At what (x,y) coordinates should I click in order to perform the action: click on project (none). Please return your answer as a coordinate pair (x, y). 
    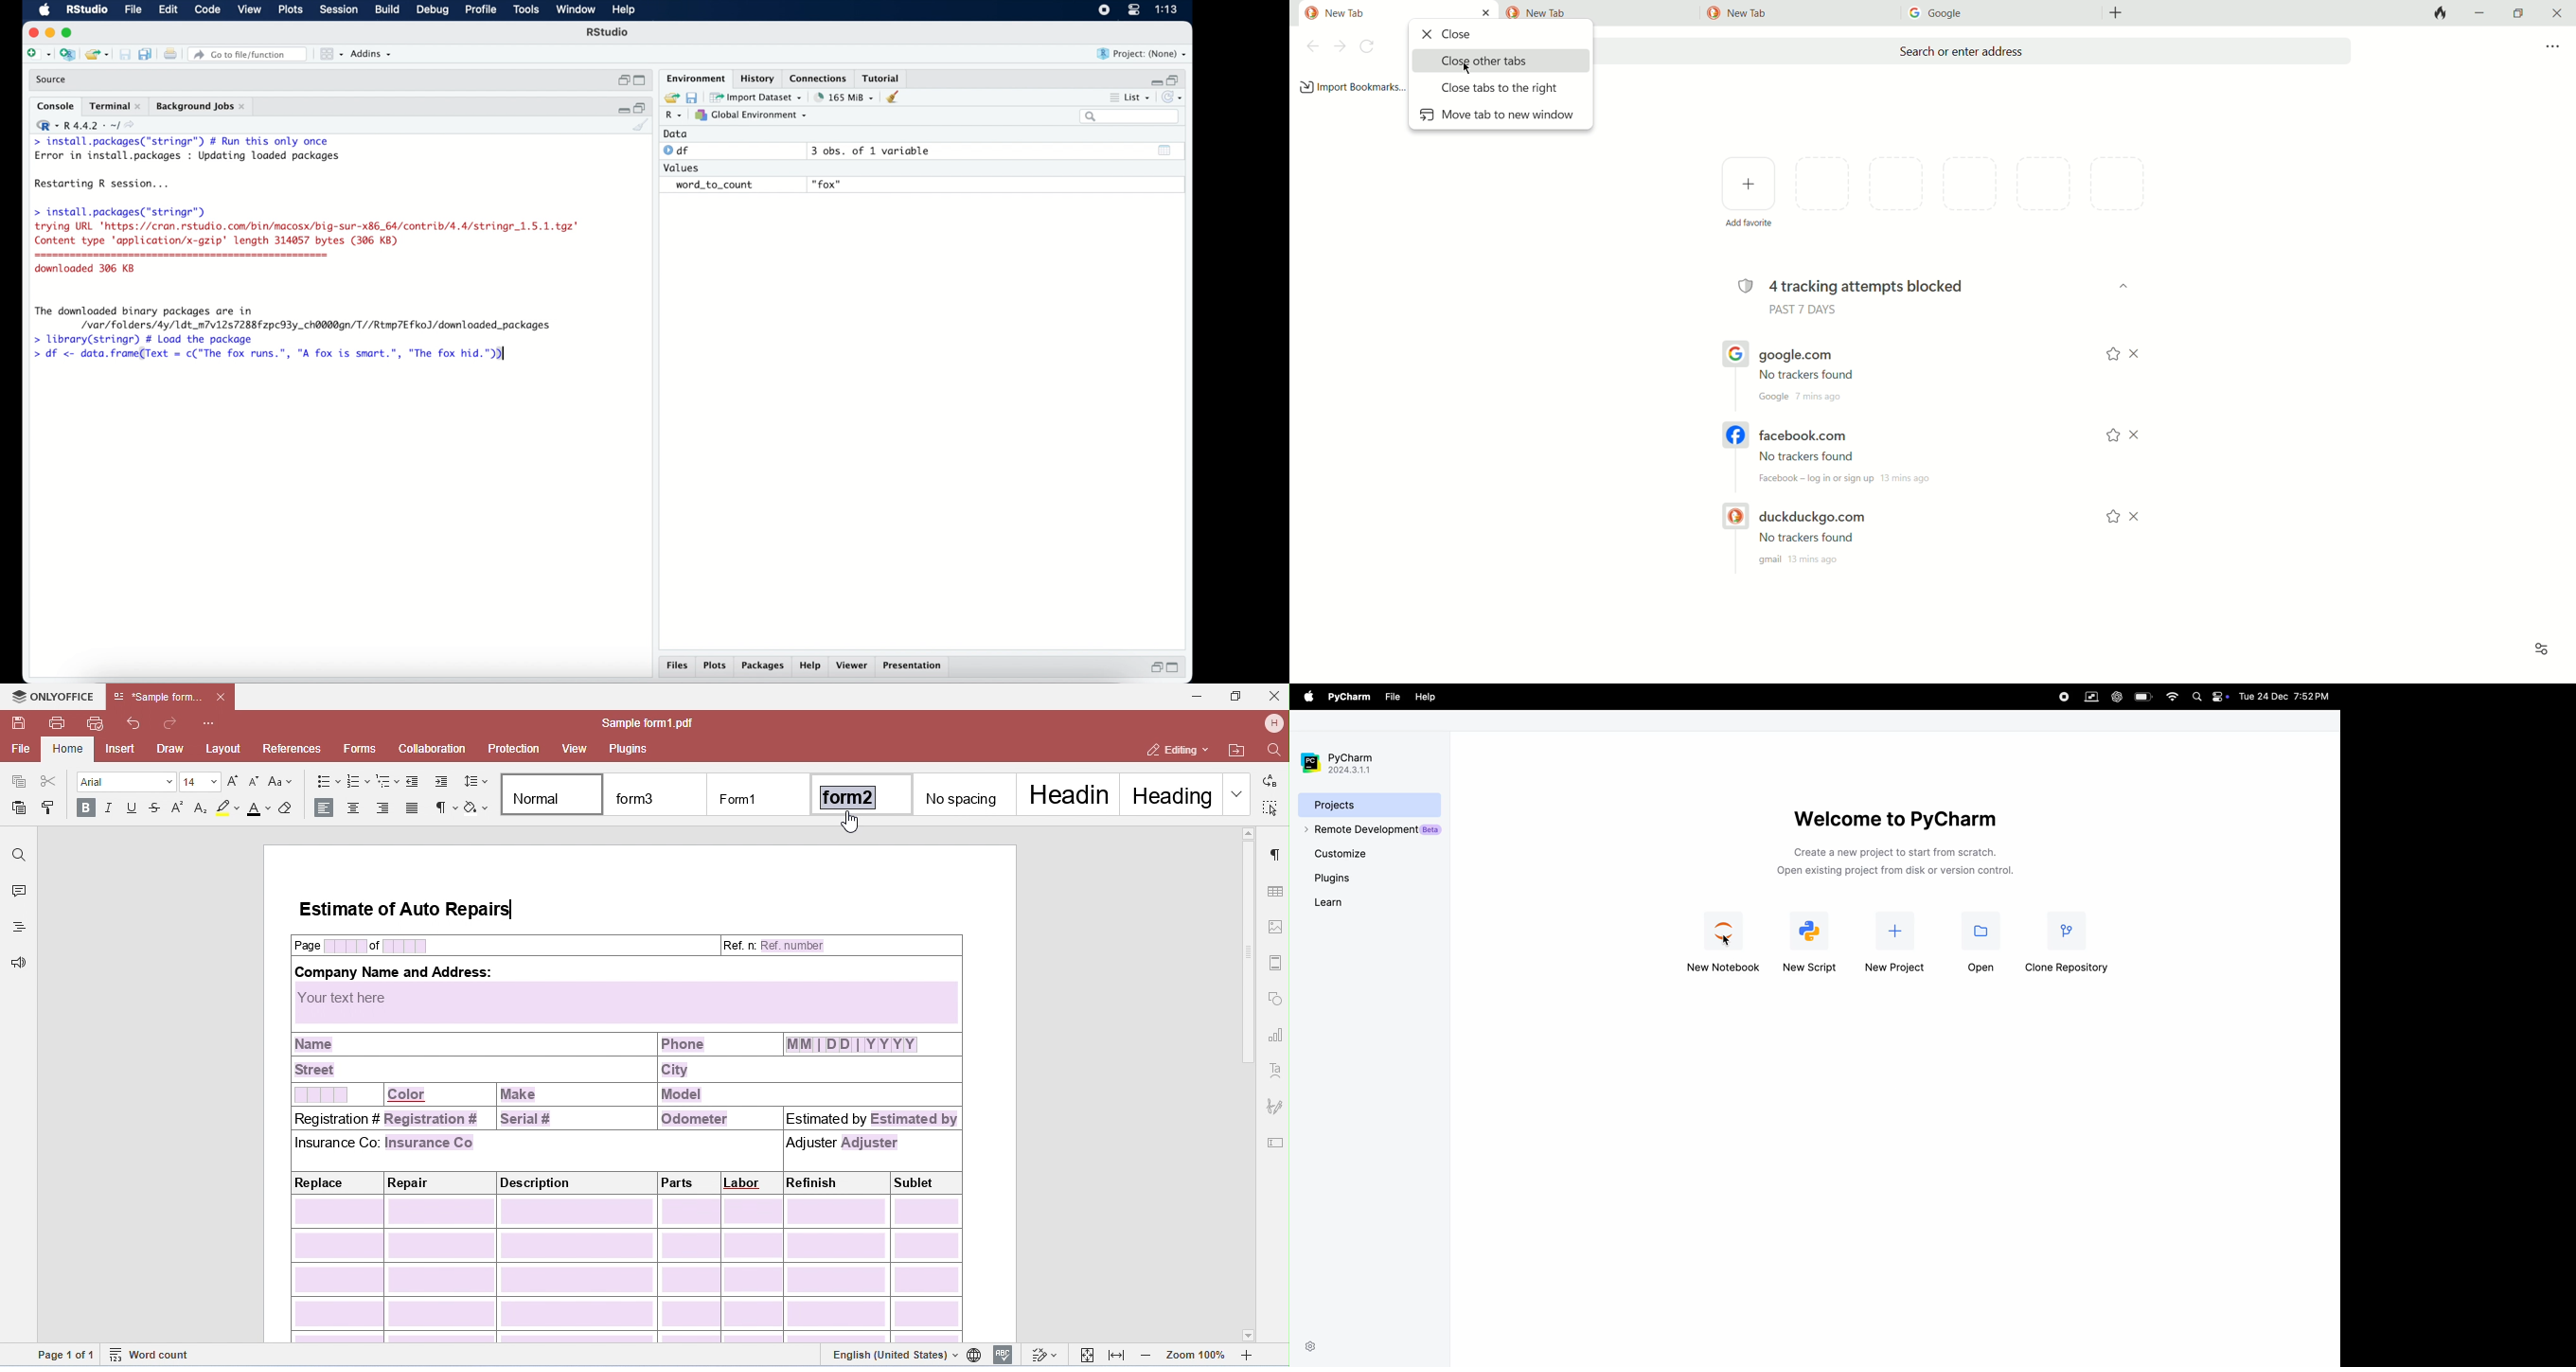
    Looking at the image, I should click on (1142, 54).